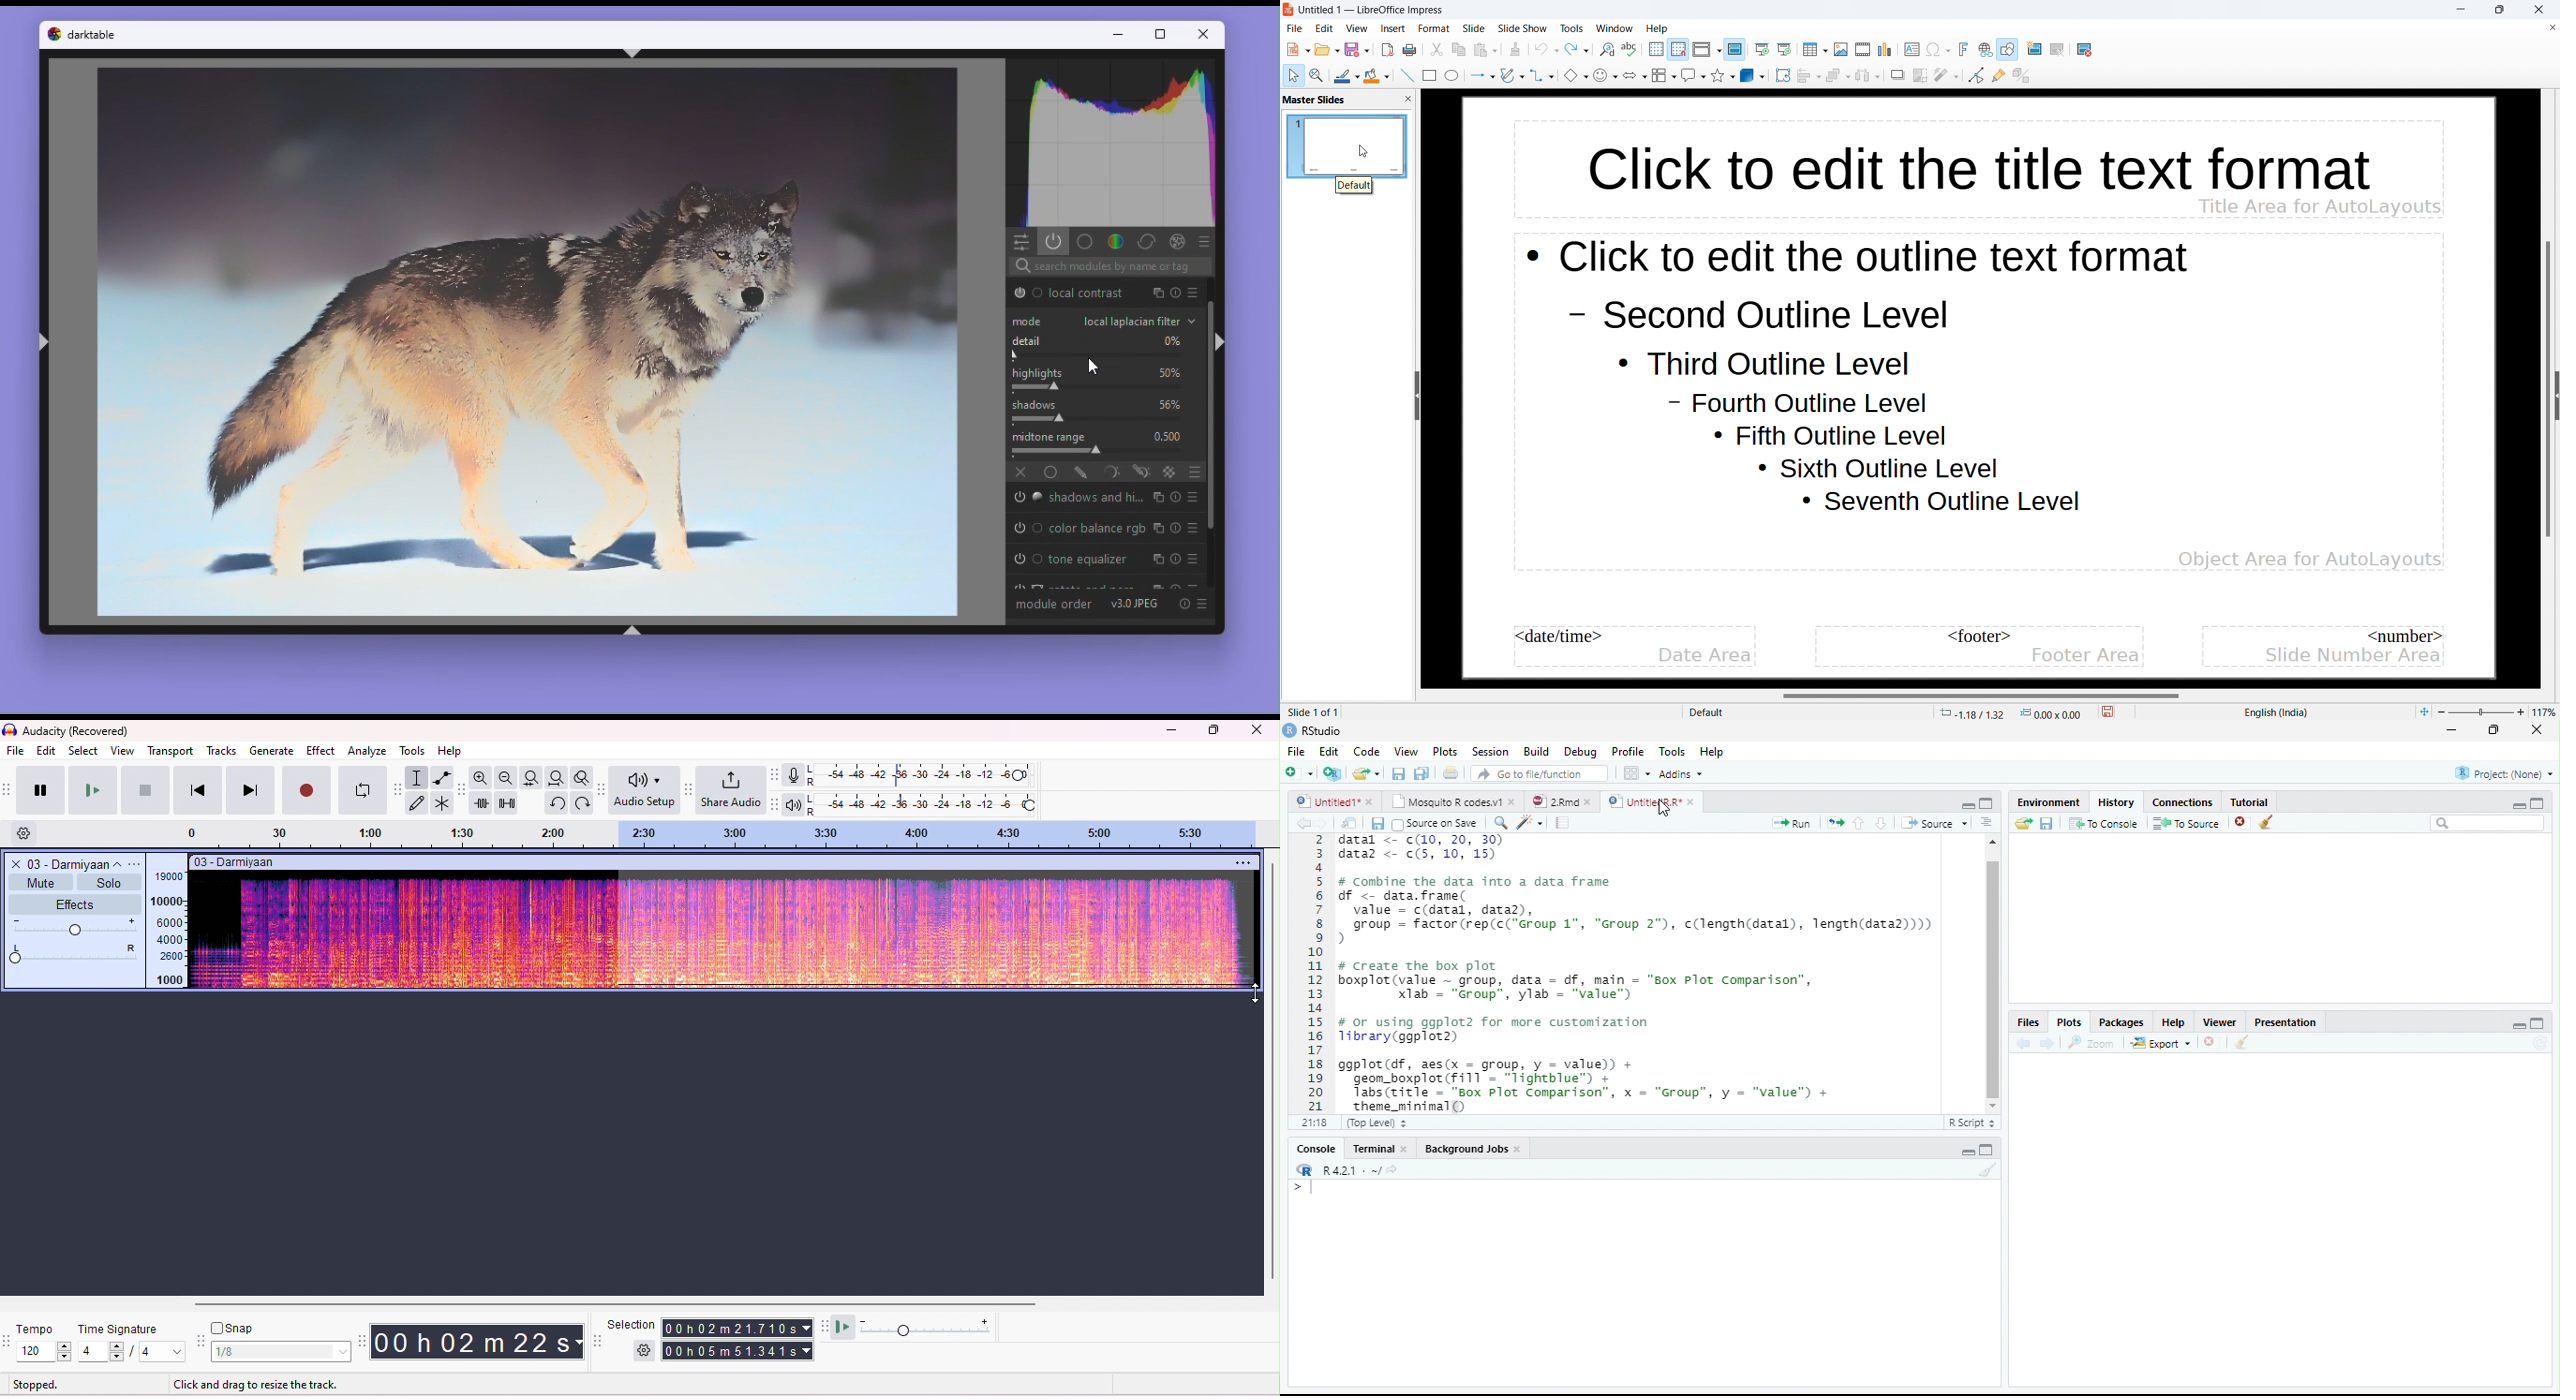 This screenshot has height=1400, width=2576. What do you see at coordinates (221, 751) in the screenshot?
I see `tracks` at bounding box center [221, 751].